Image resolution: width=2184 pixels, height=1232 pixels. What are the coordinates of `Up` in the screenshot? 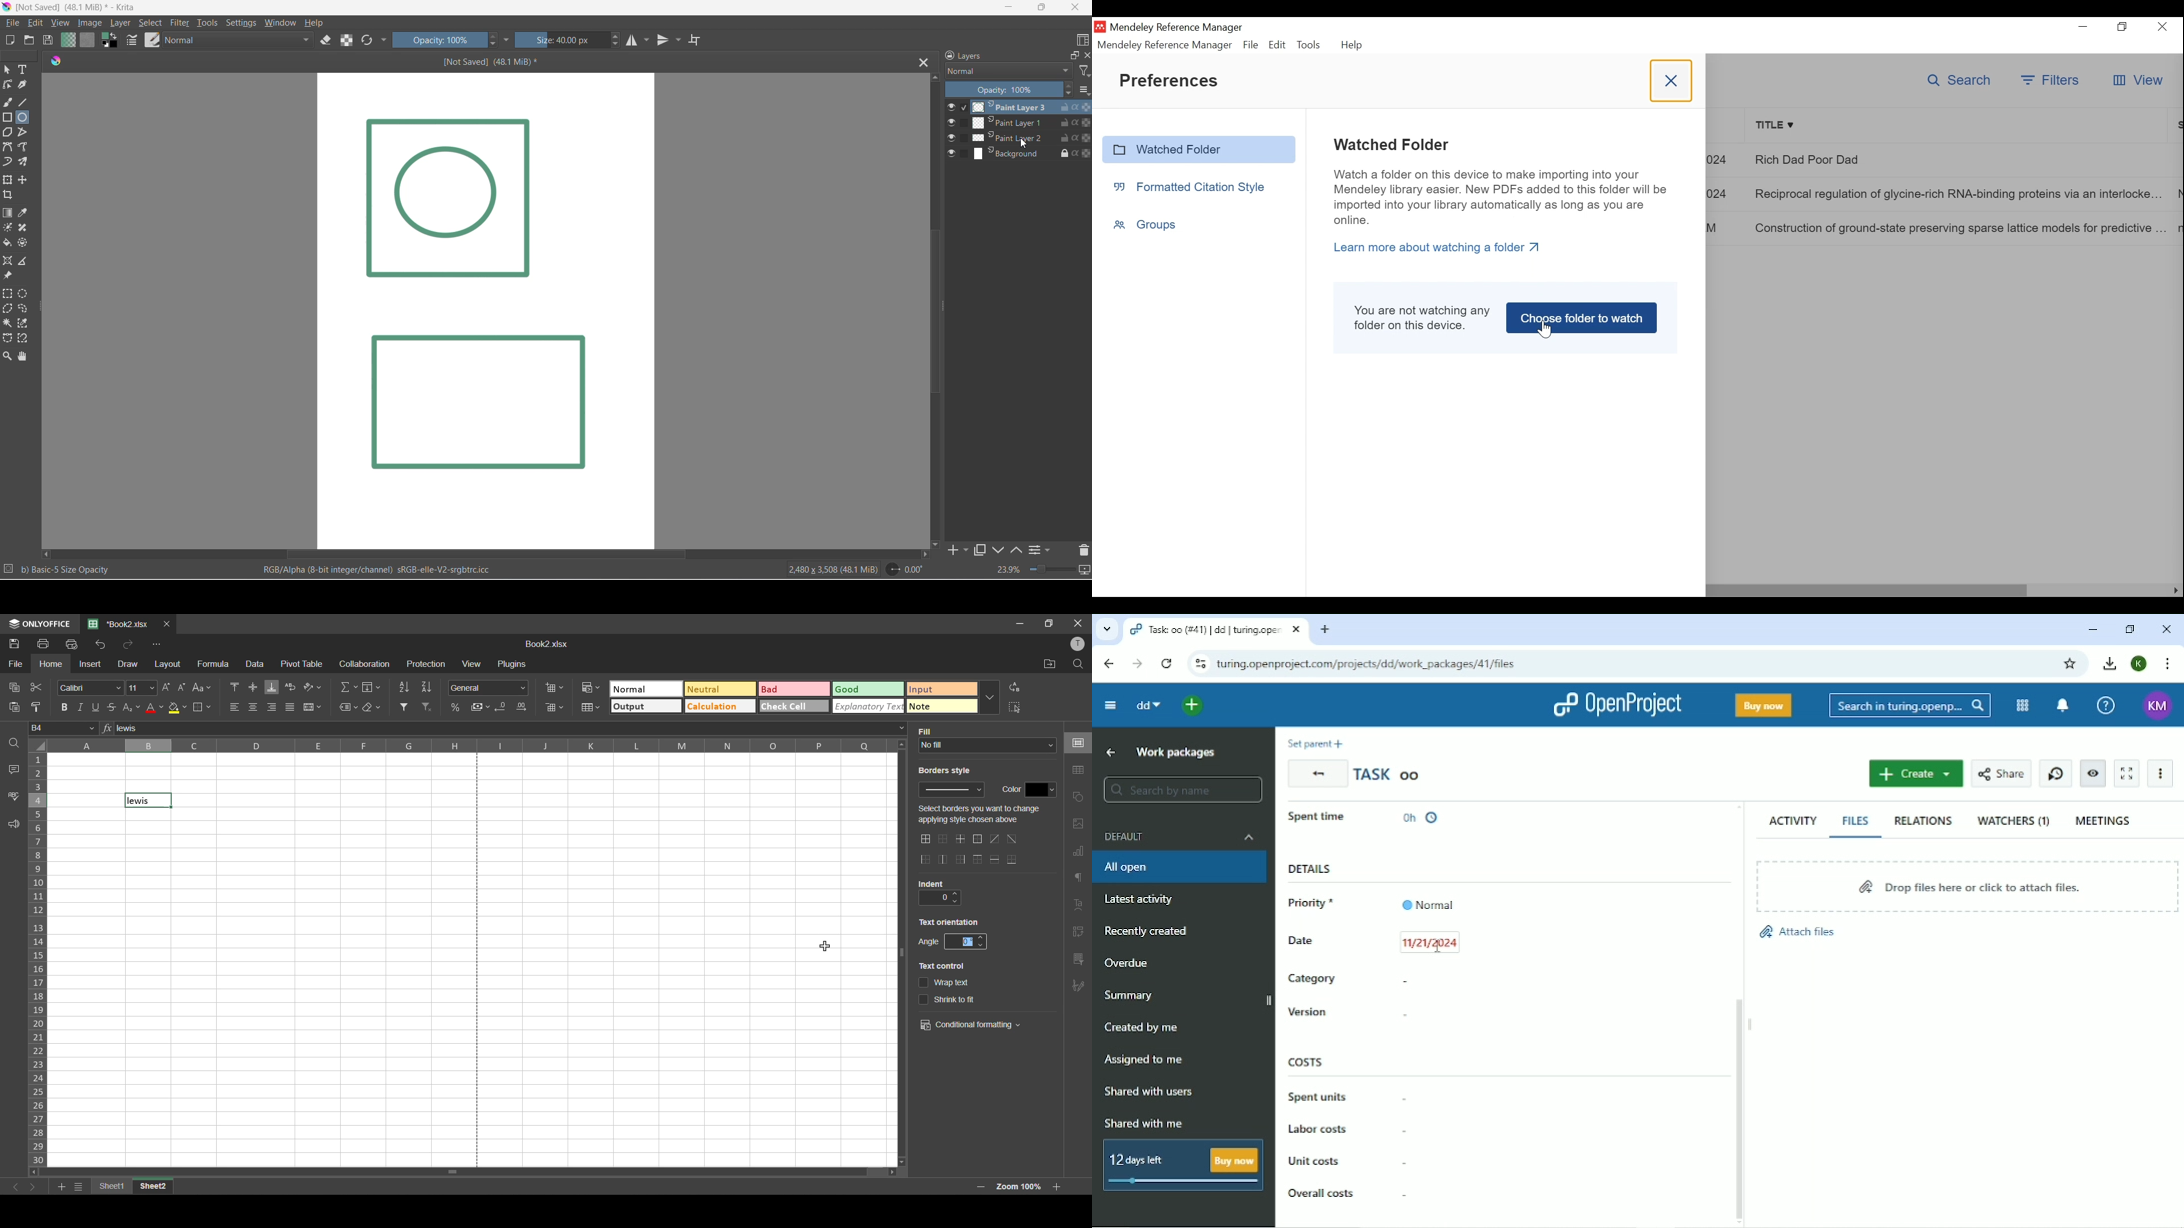 It's located at (1111, 753).